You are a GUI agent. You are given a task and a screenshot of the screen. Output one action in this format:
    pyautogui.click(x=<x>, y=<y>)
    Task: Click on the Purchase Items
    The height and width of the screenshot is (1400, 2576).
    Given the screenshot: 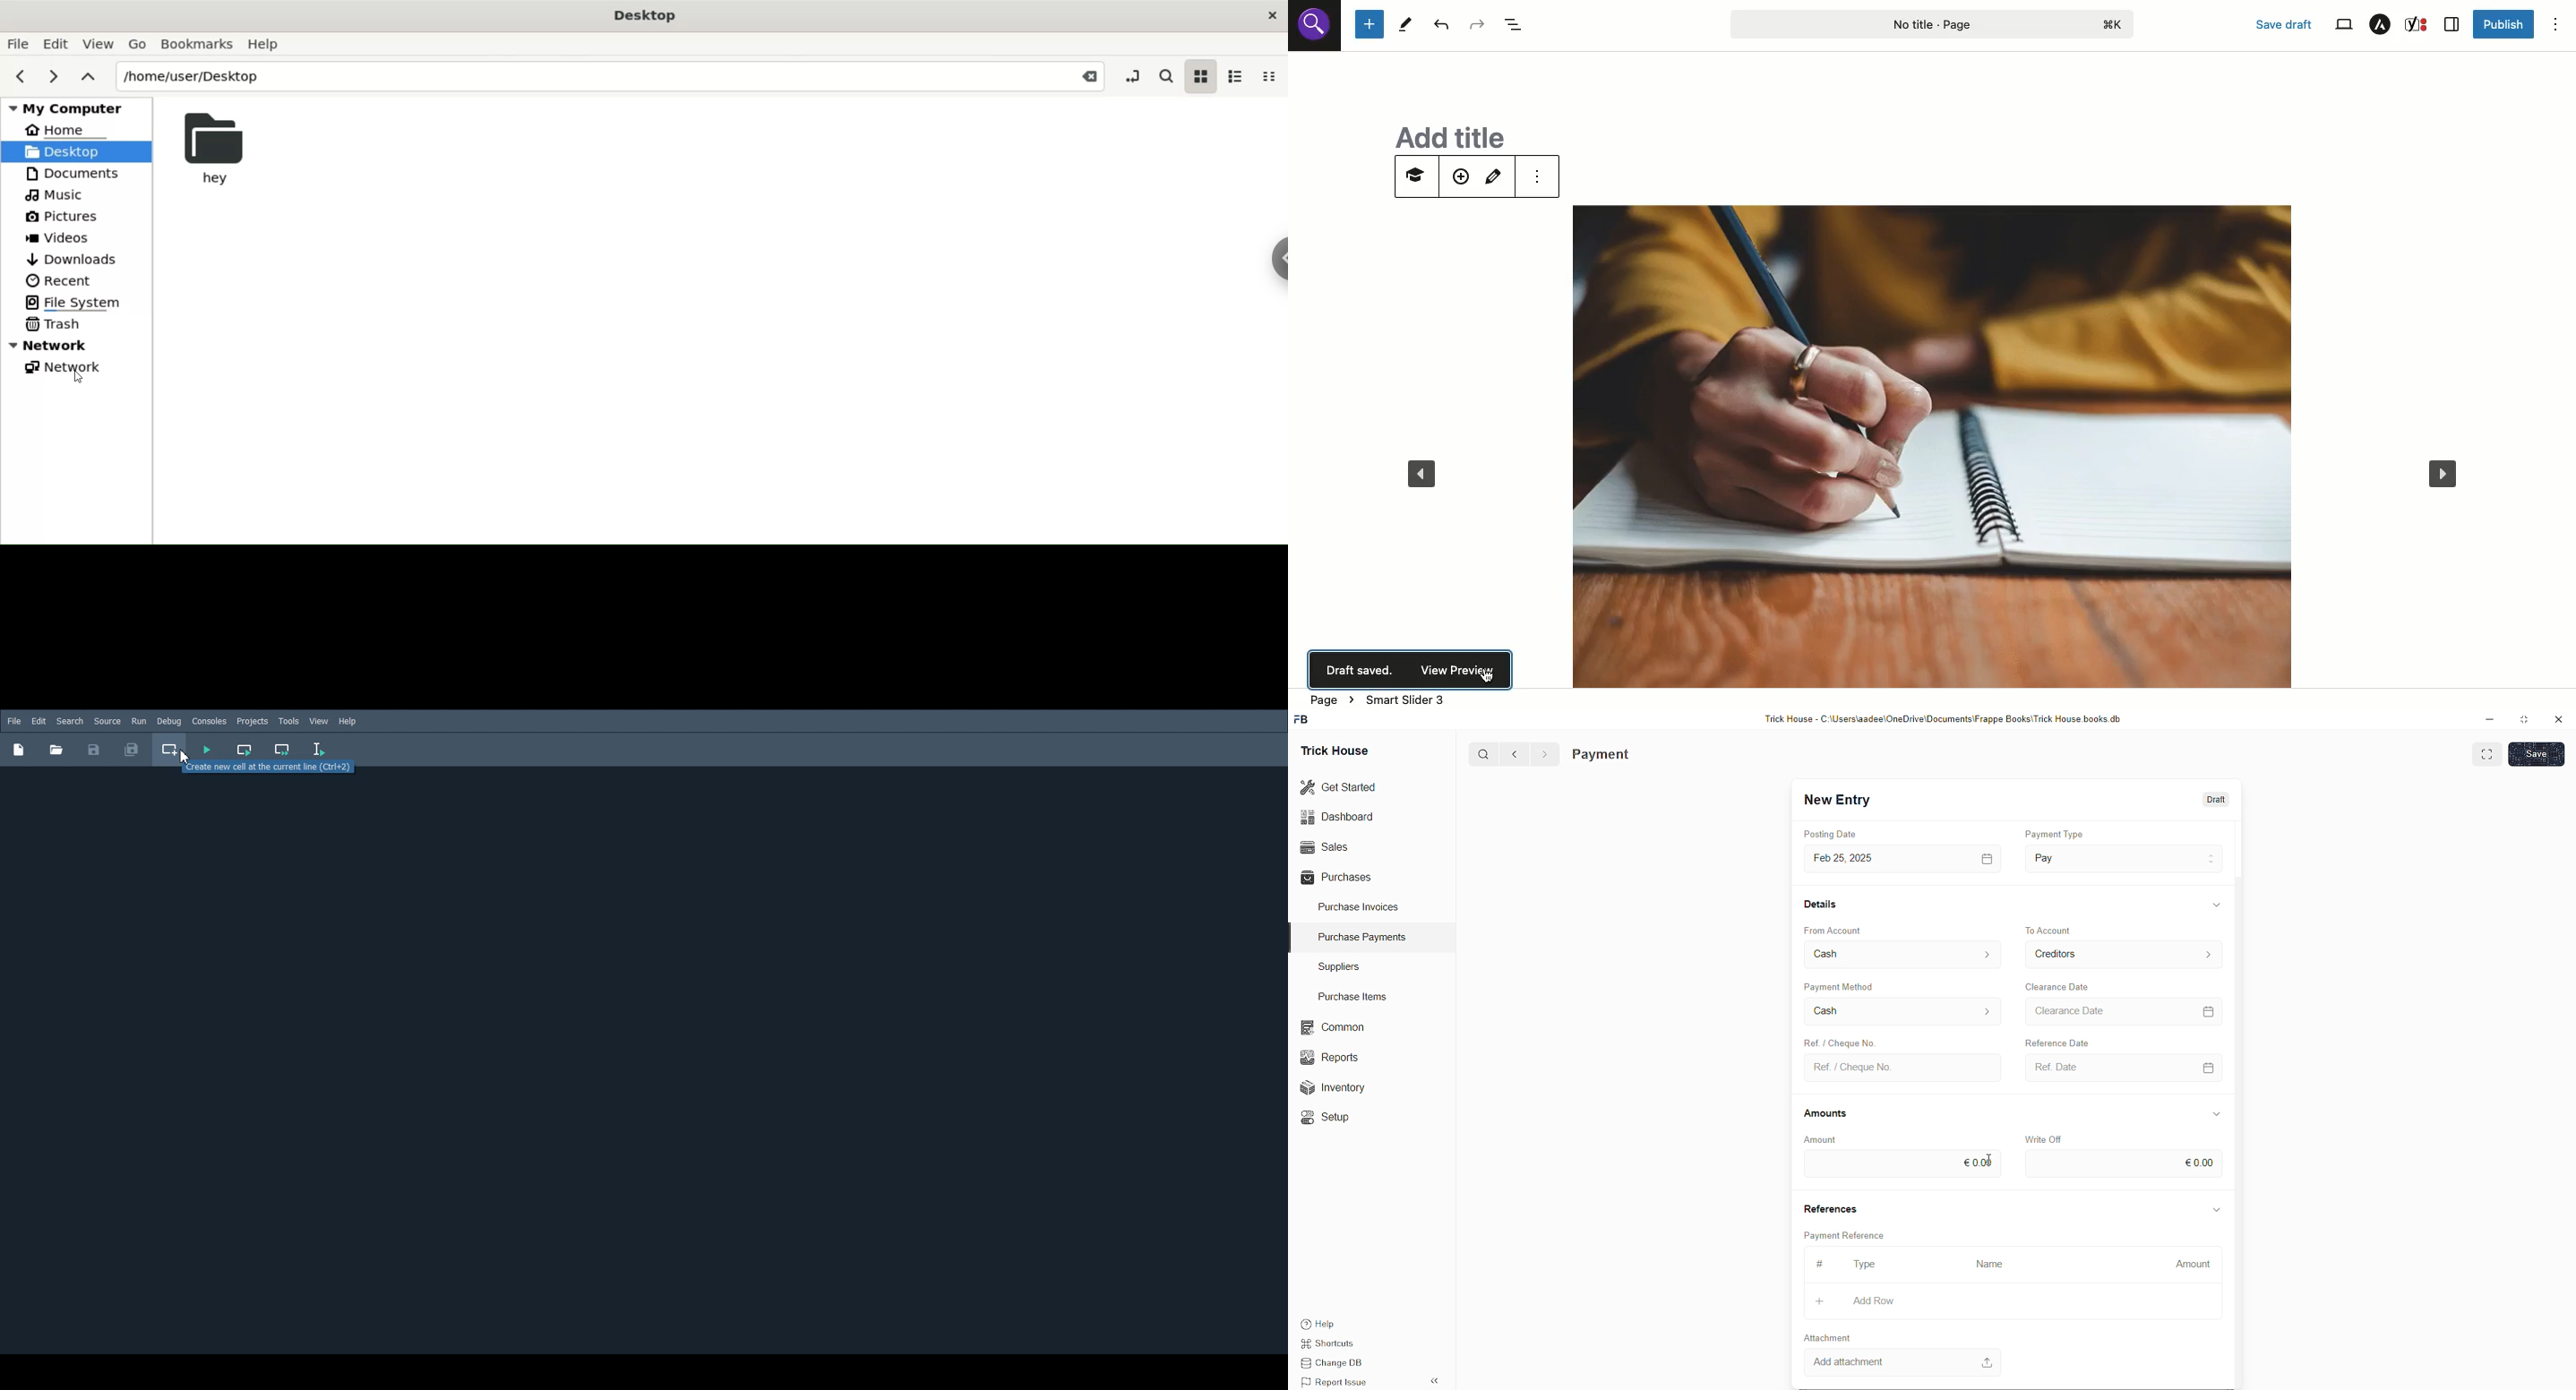 What is the action you would take?
    pyautogui.click(x=1356, y=994)
    